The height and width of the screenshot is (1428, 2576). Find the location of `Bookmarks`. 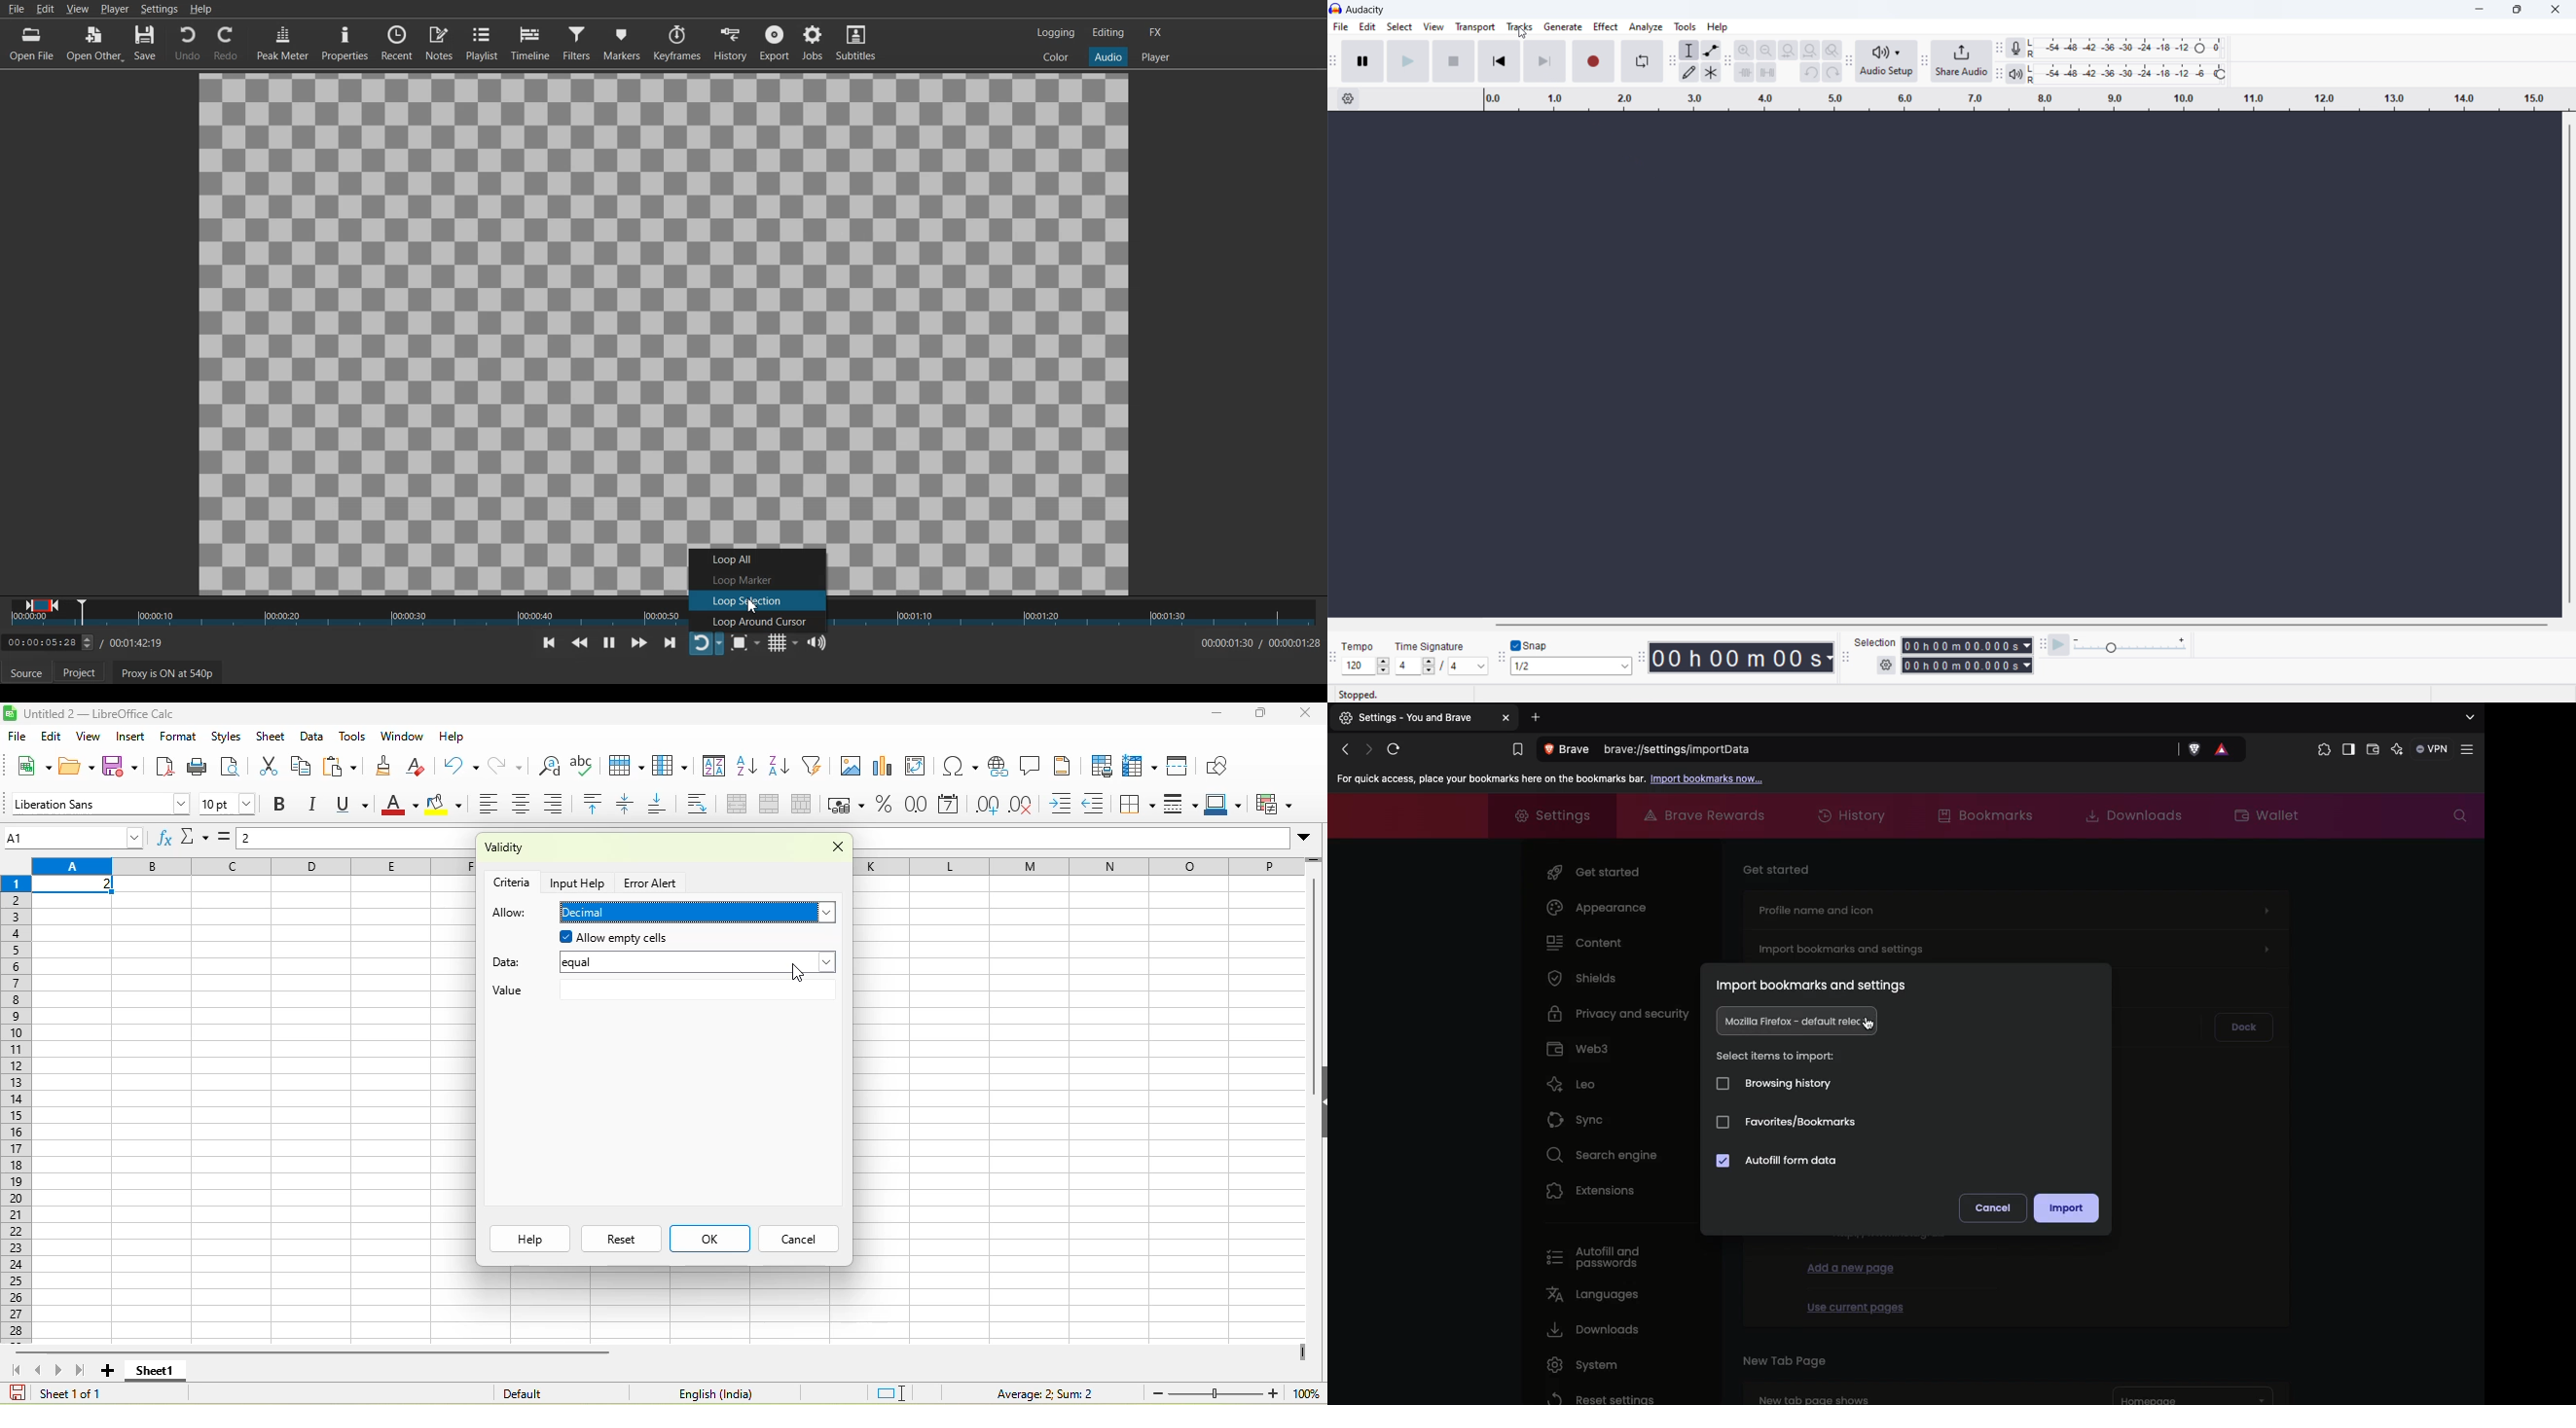

Bookmarks is located at coordinates (1516, 750).